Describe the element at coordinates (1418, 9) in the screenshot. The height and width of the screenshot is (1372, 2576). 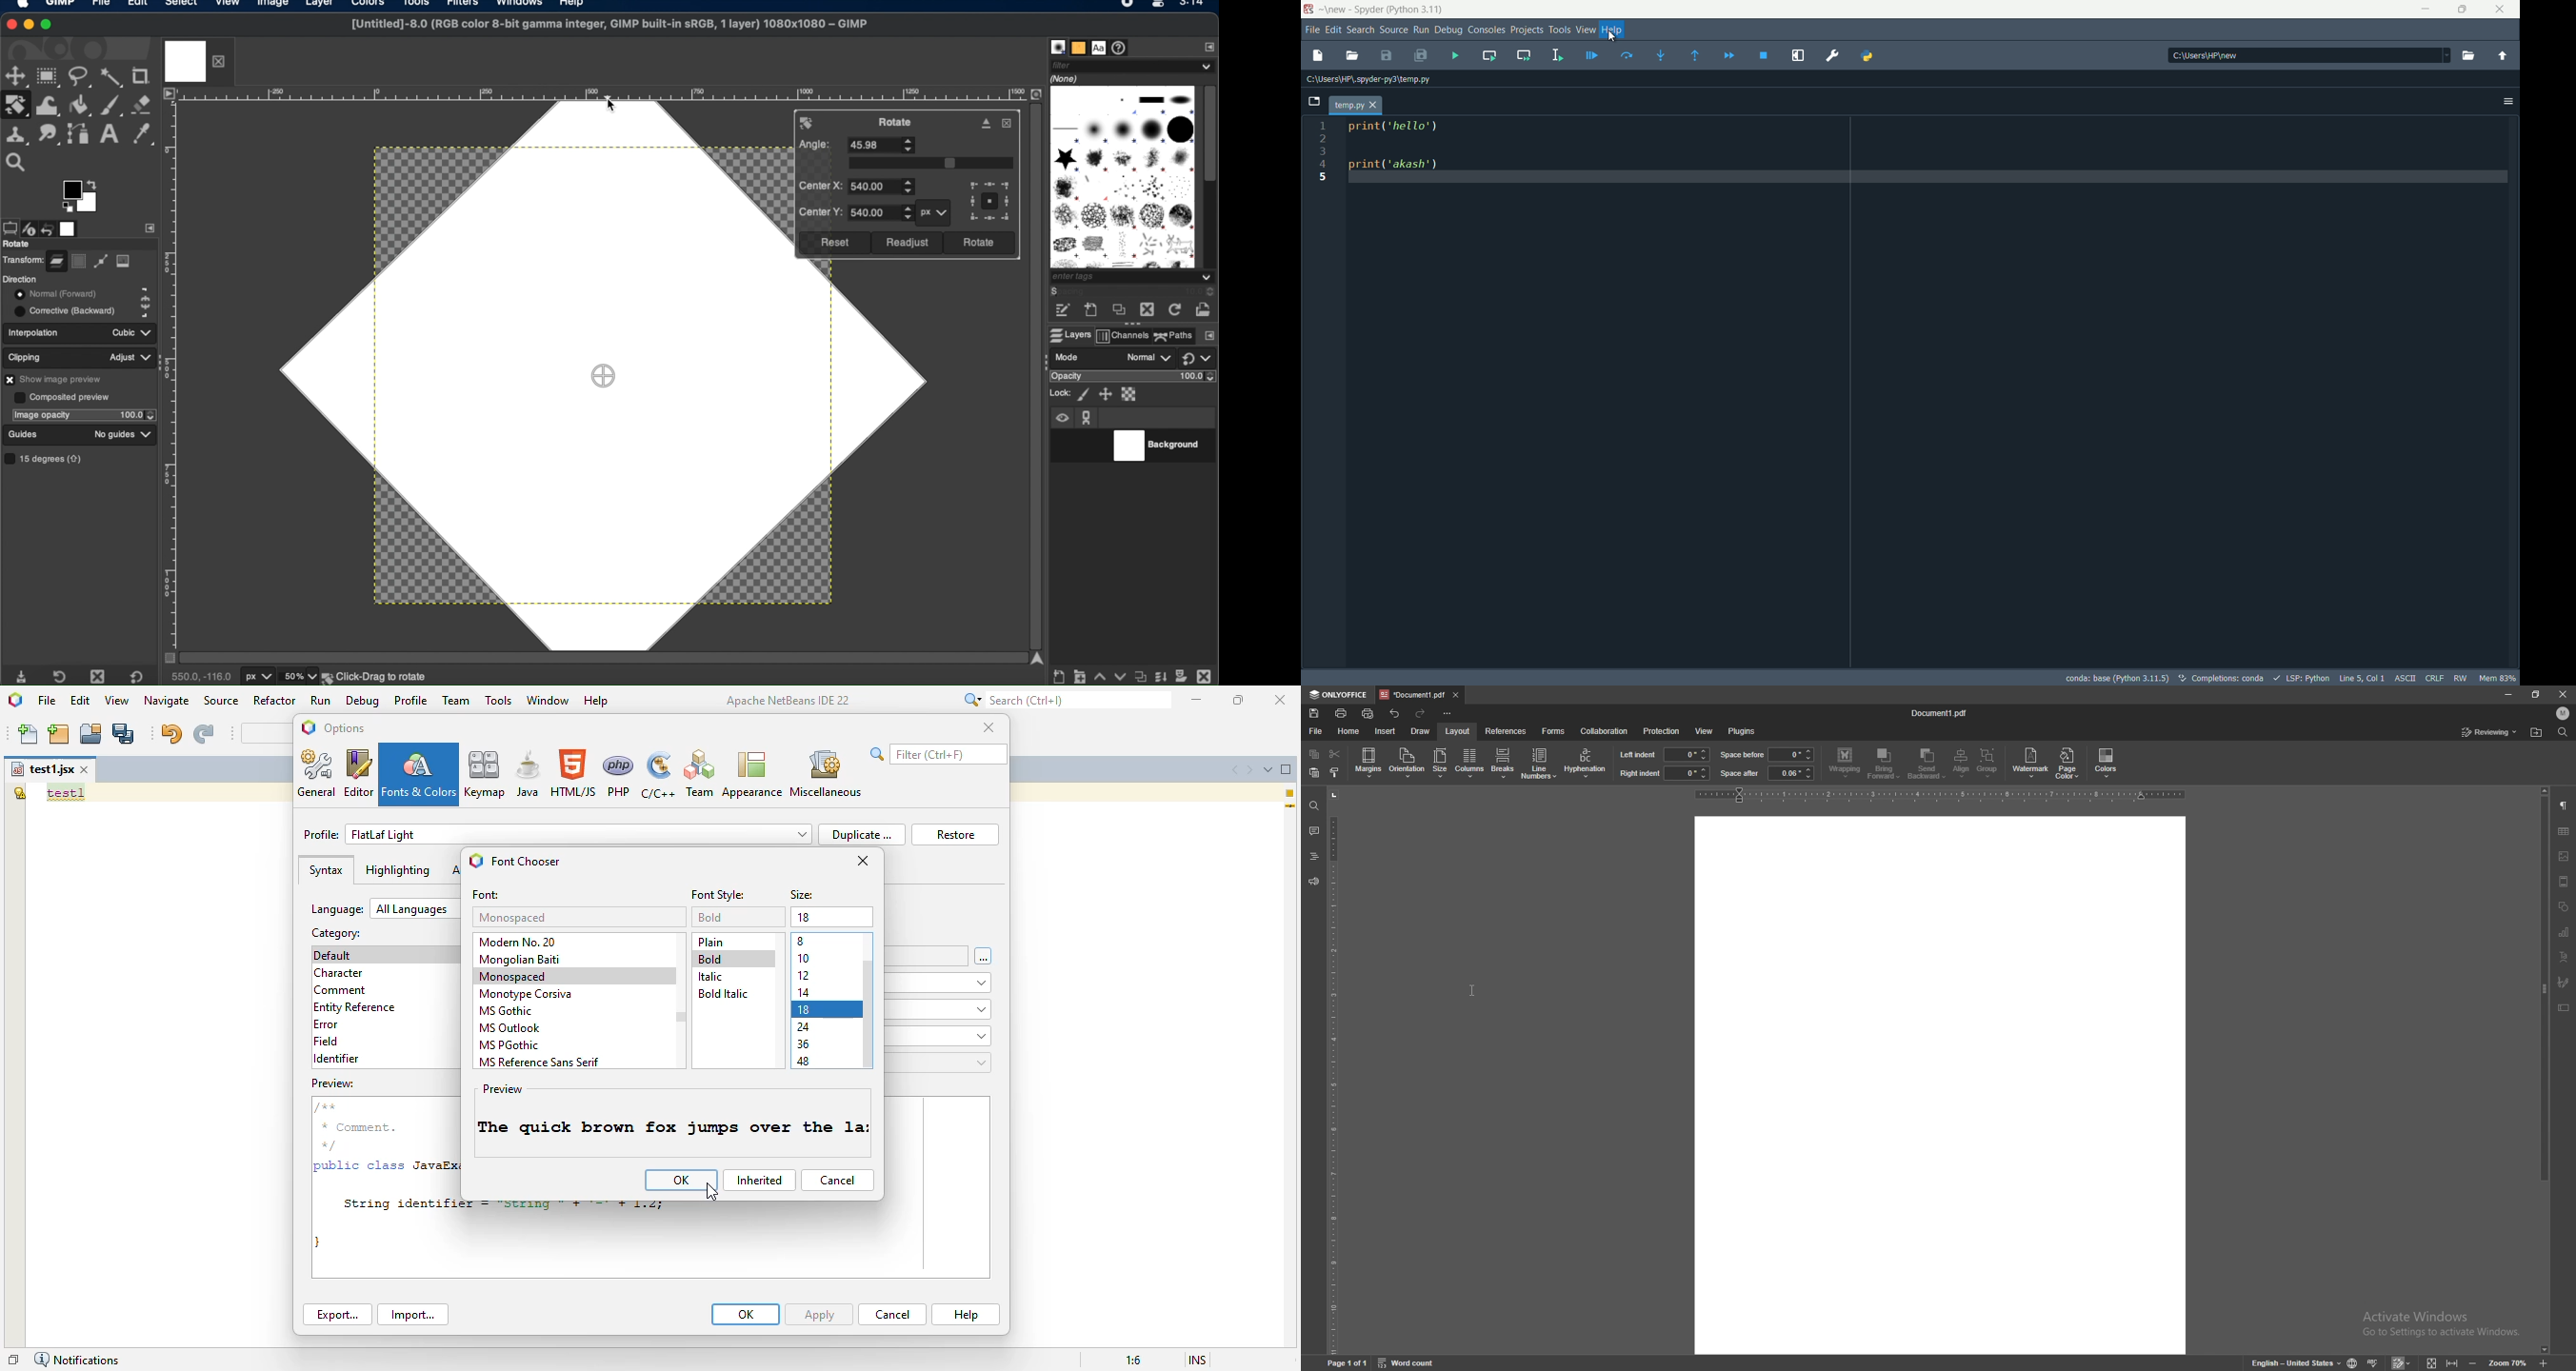
I see `python 3.11` at that location.